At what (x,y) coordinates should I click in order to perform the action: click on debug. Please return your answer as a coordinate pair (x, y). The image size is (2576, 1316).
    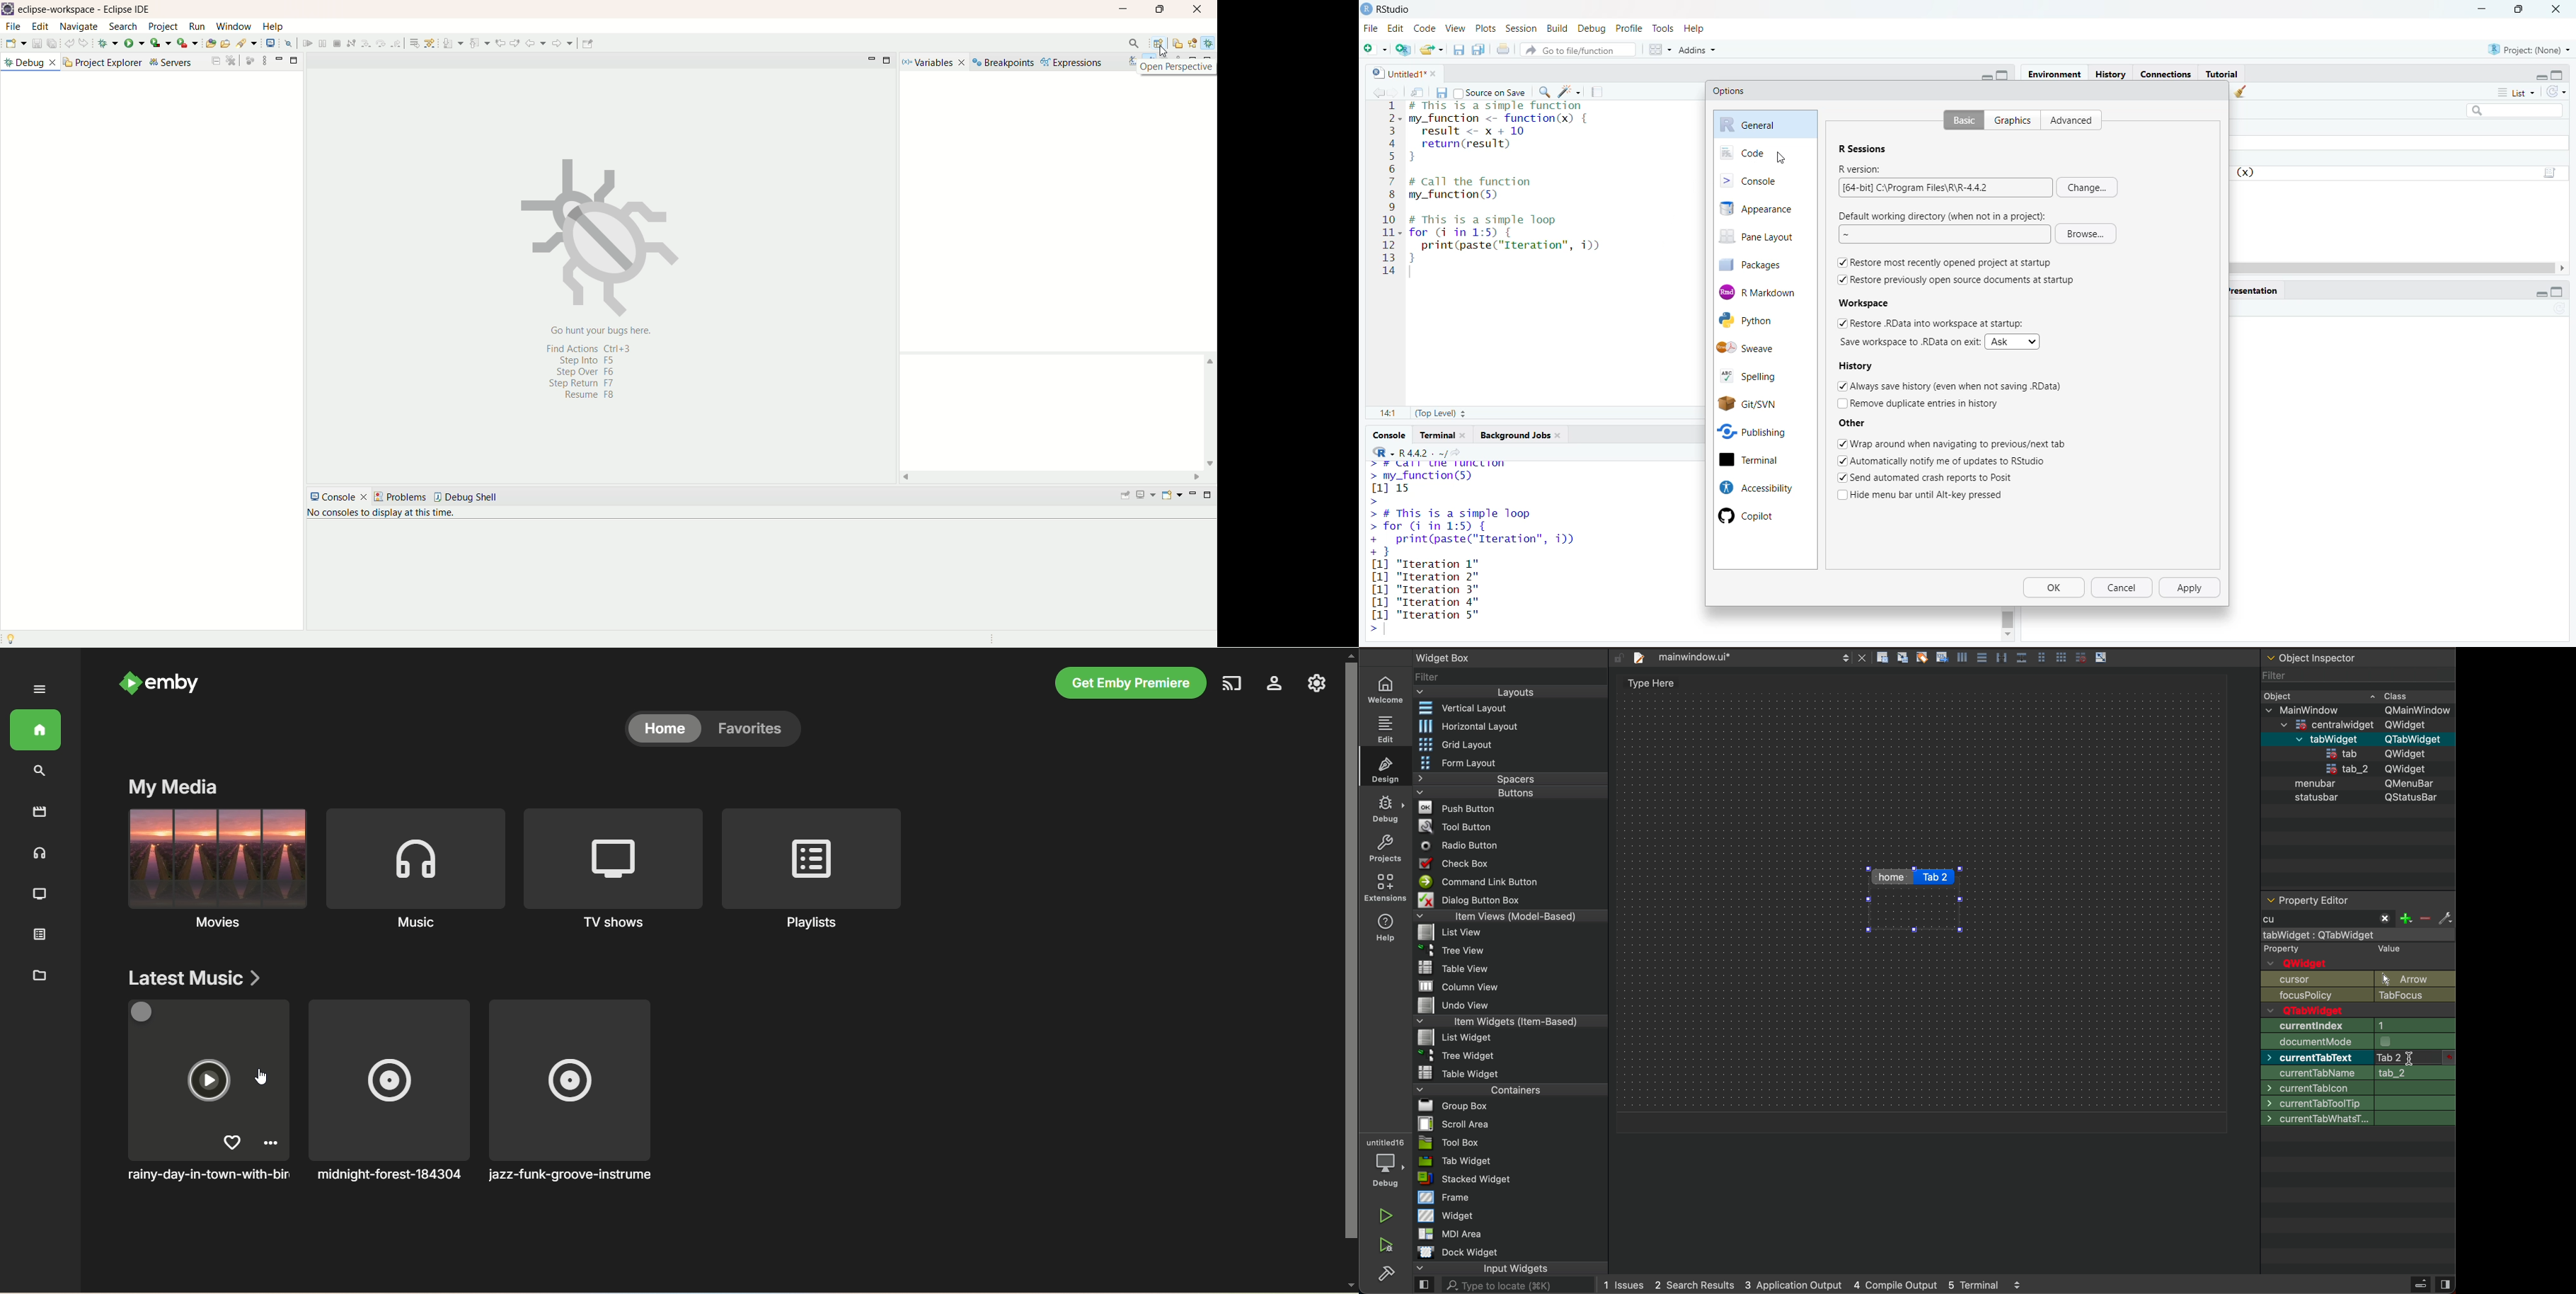
    Looking at the image, I should click on (1592, 27).